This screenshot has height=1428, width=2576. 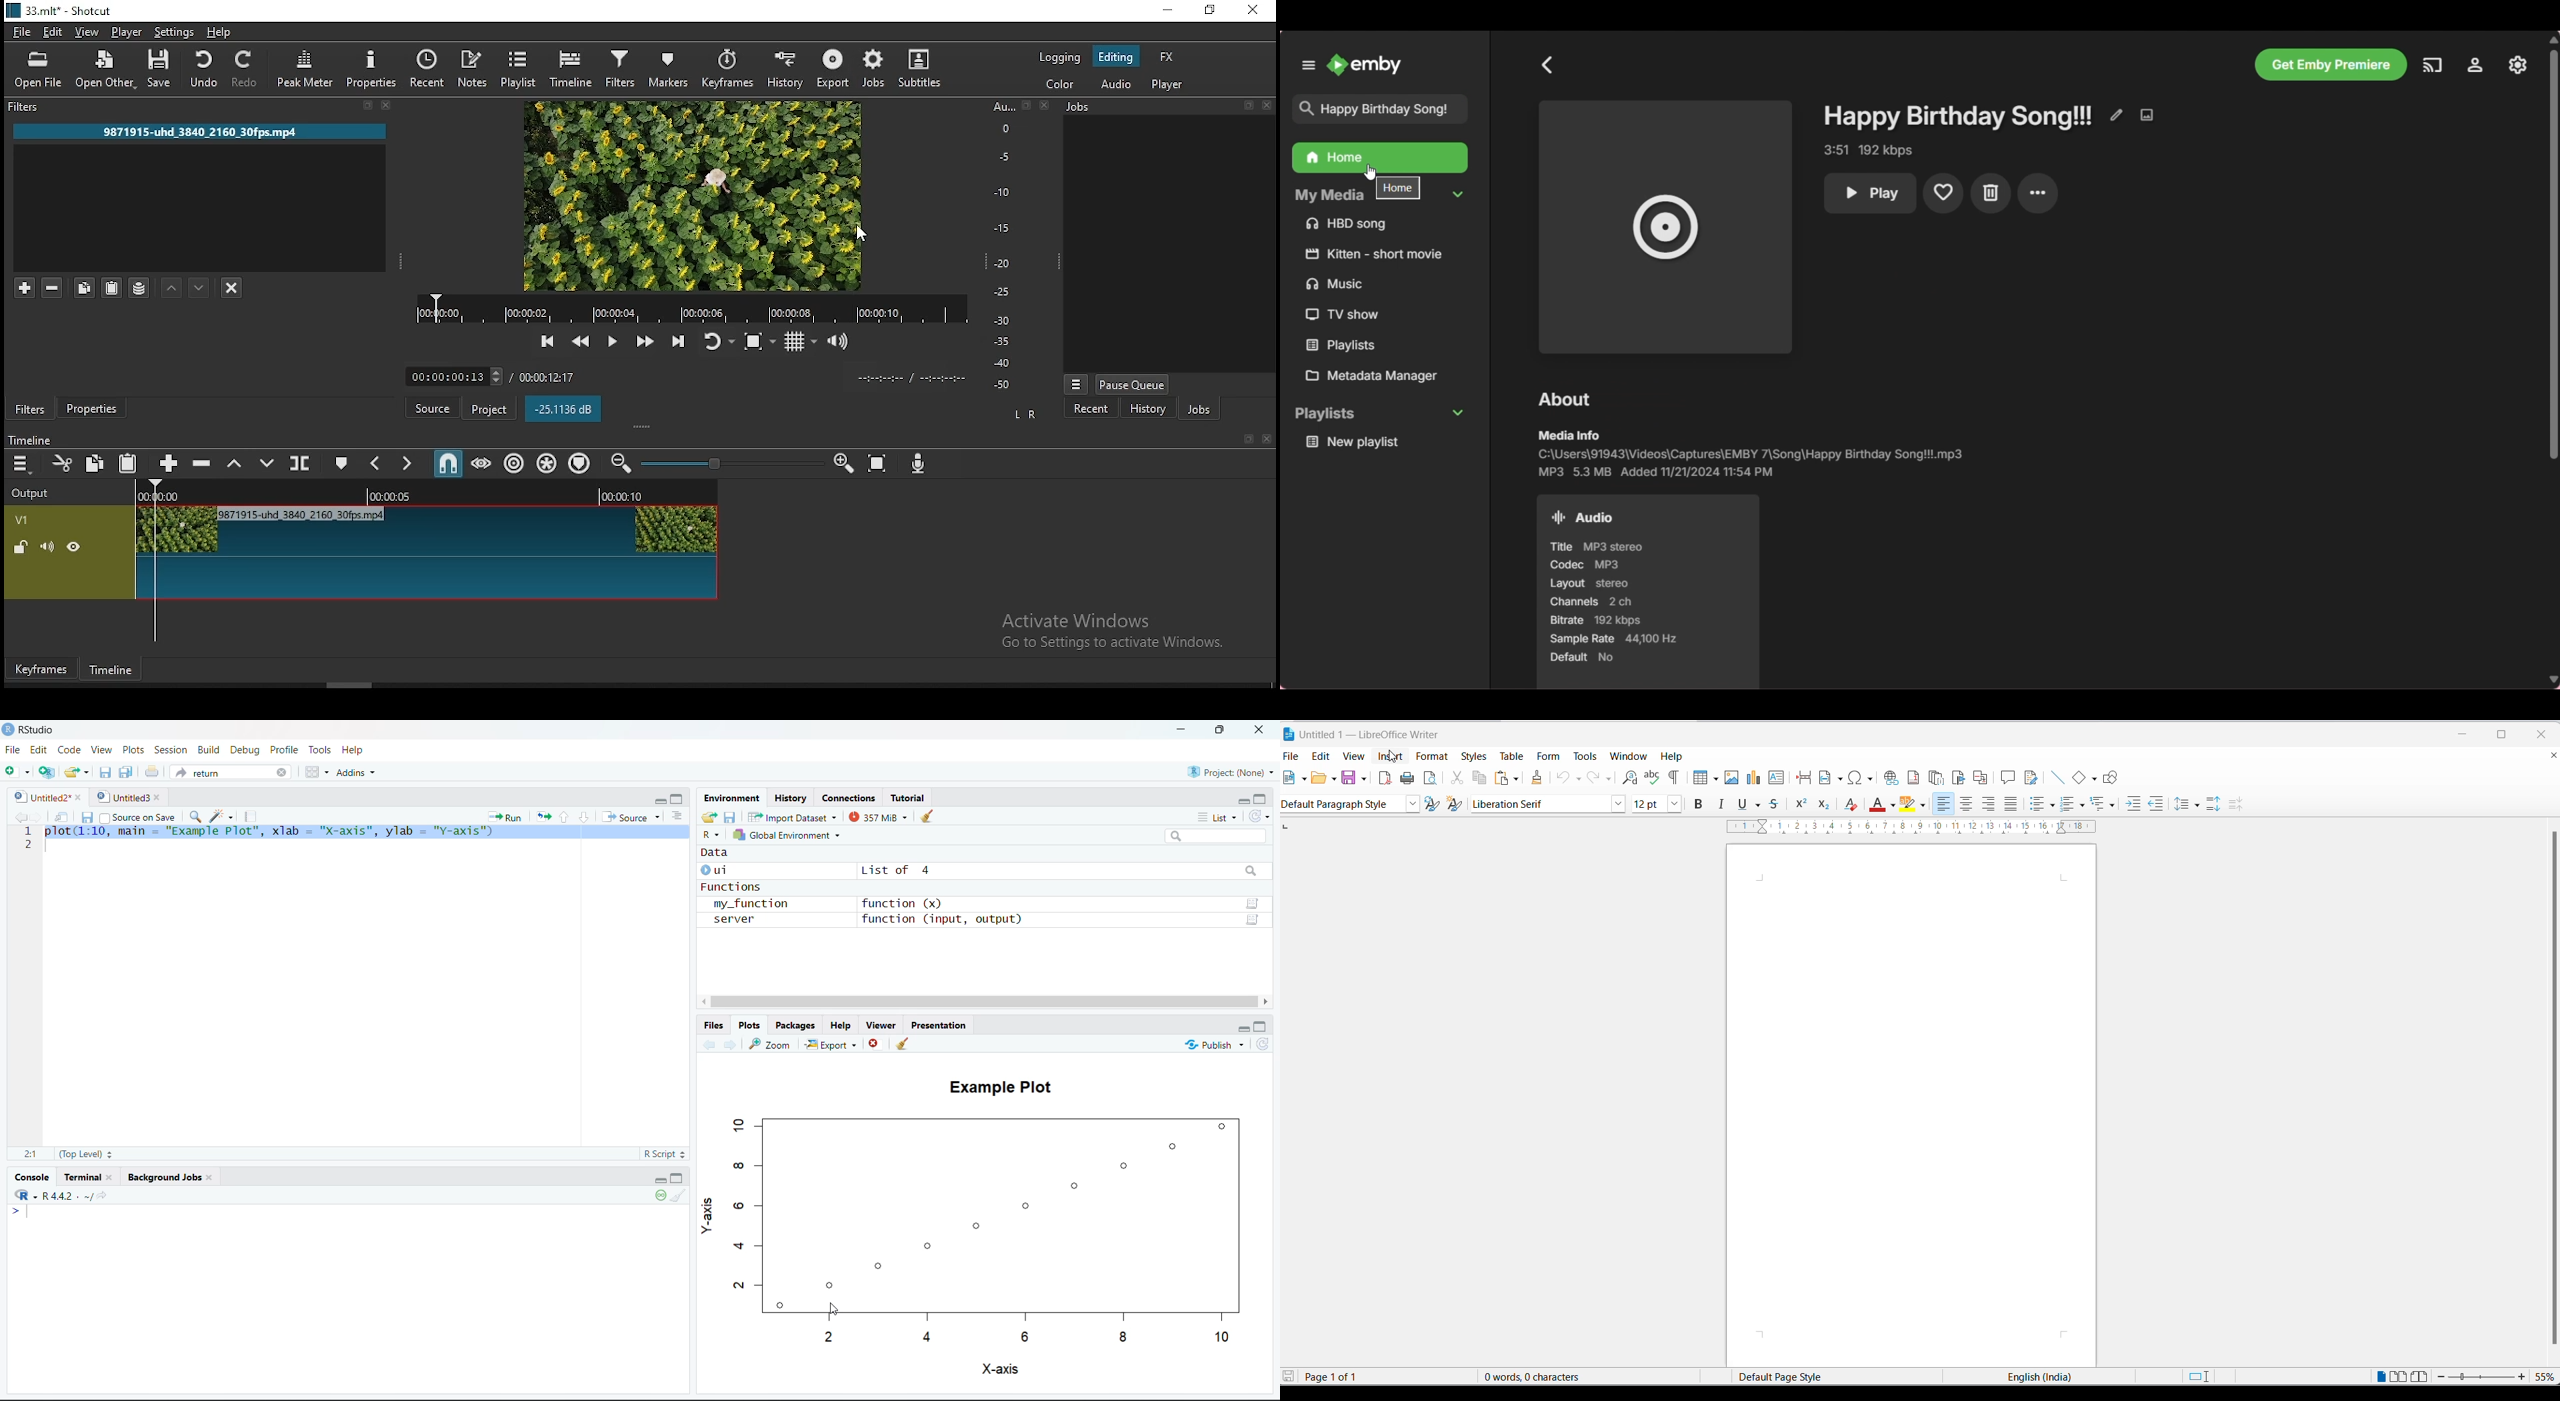 I want to click on close, so click(x=1269, y=109).